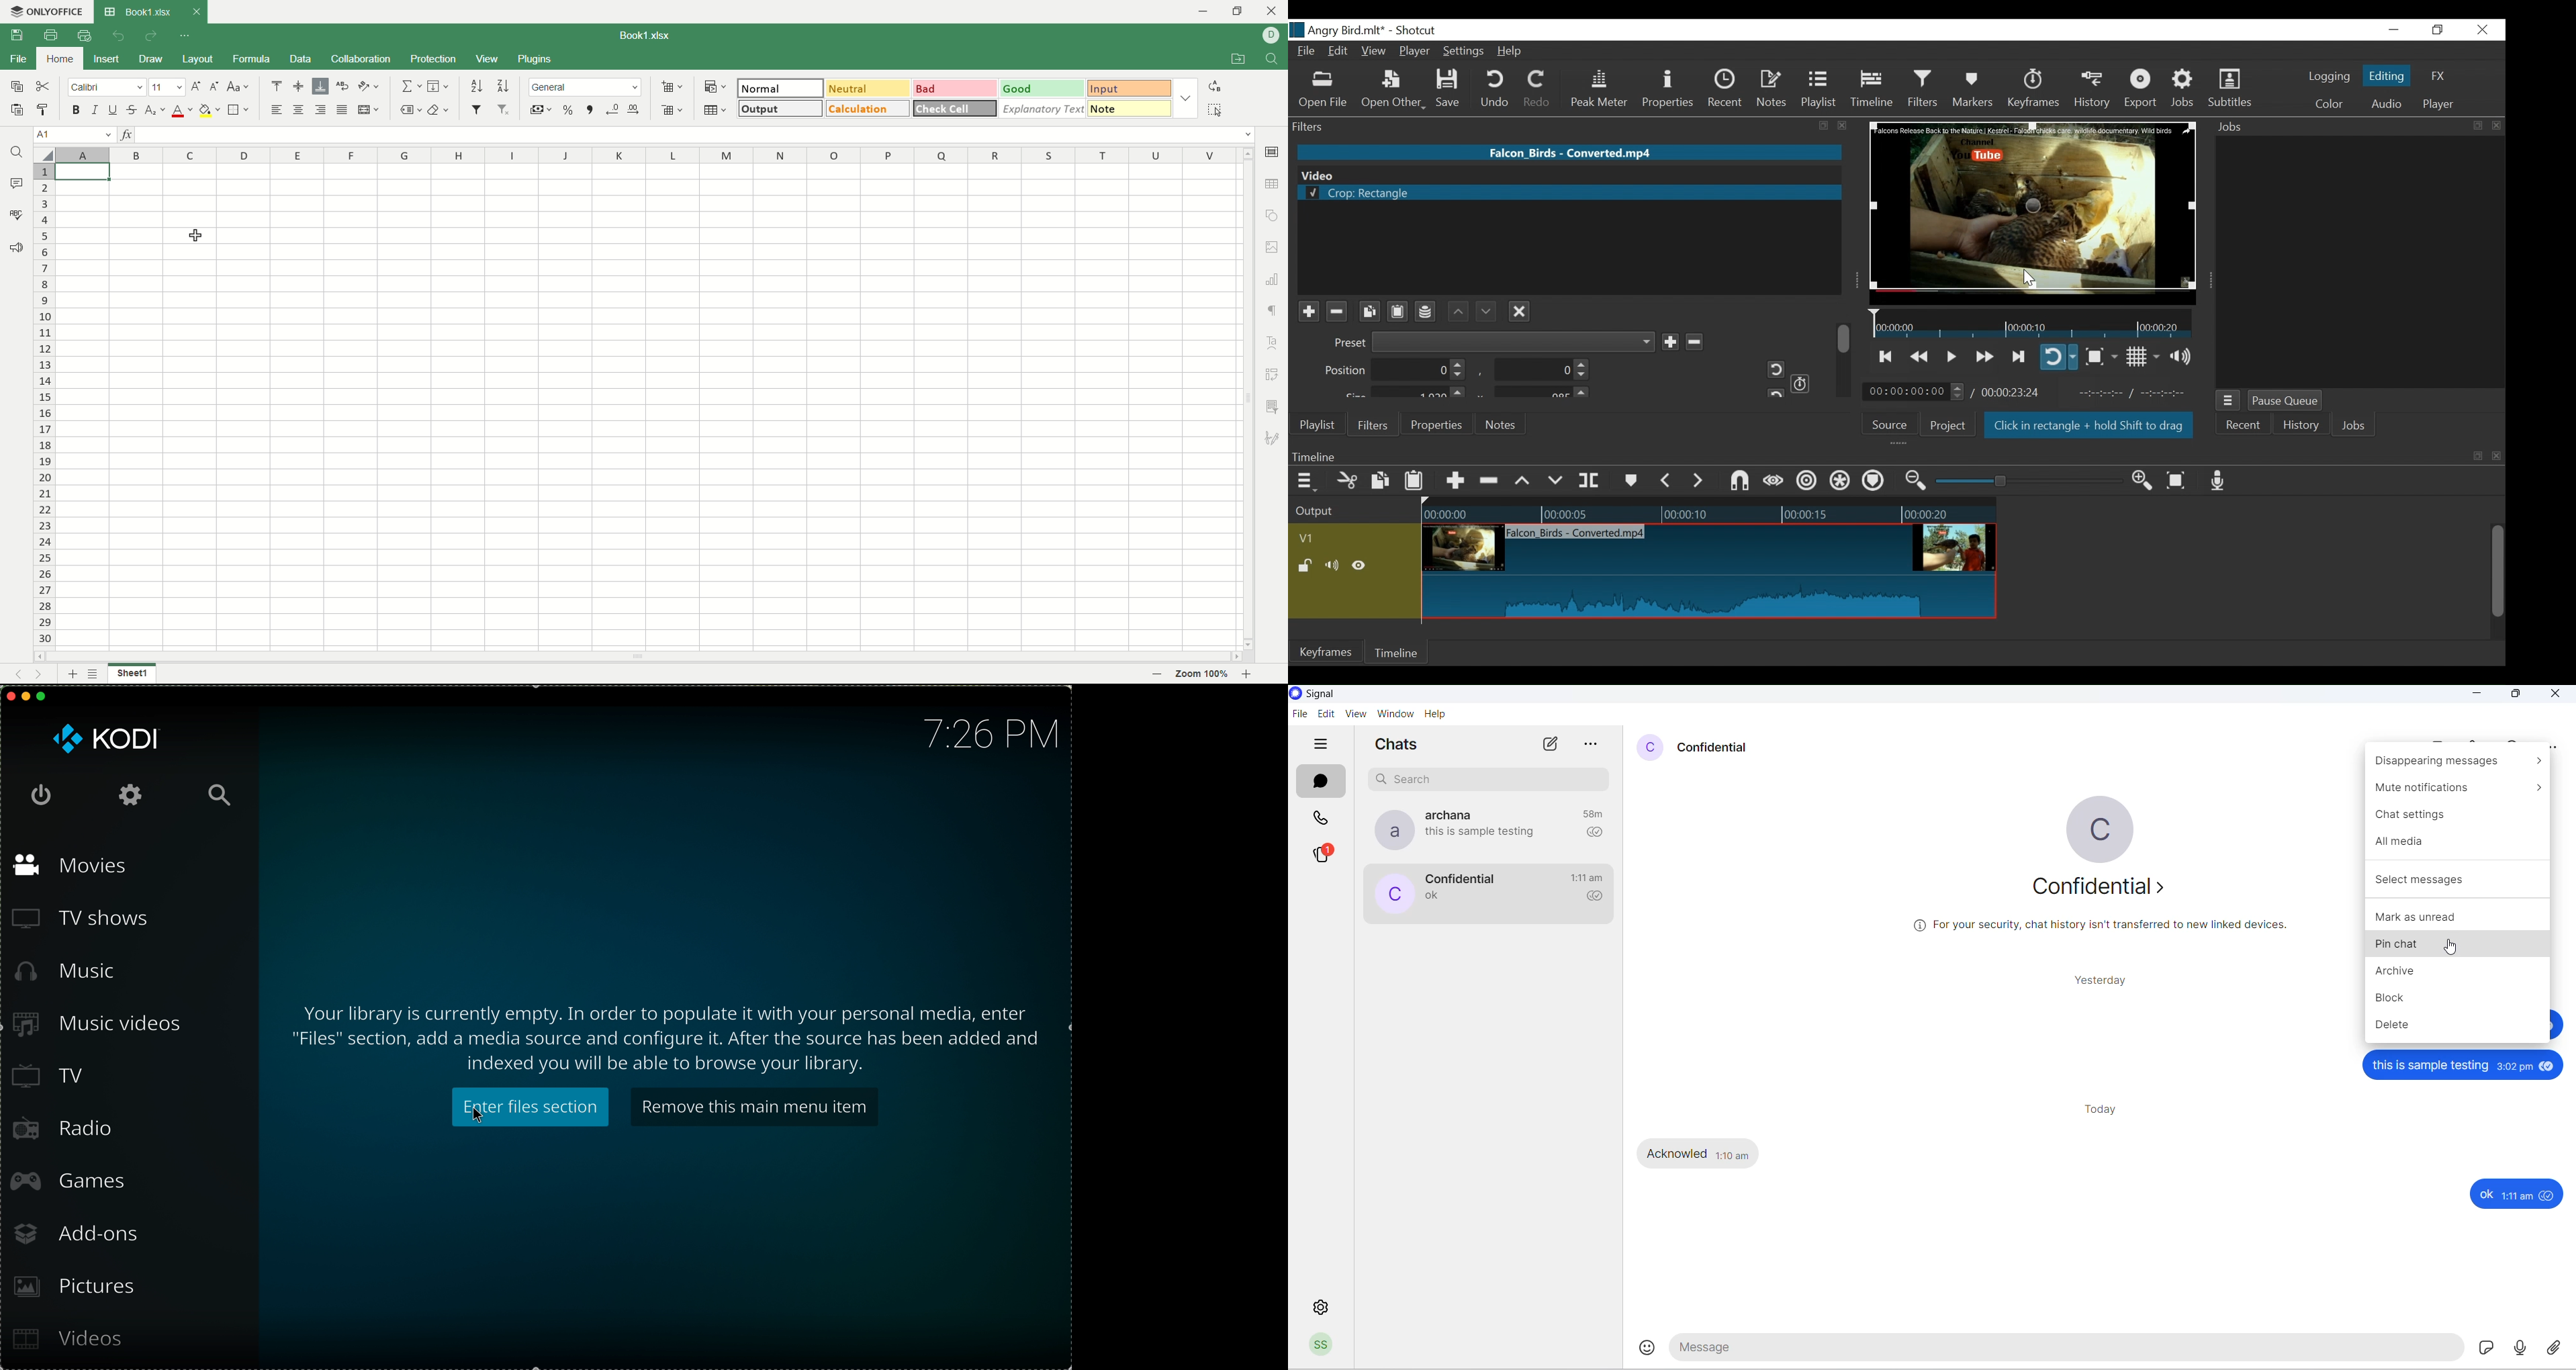 The width and height of the screenshot is (2576, 1372). Describe the element at coordinates (1325, 854) in the screenshot. I see `stories` at that location.